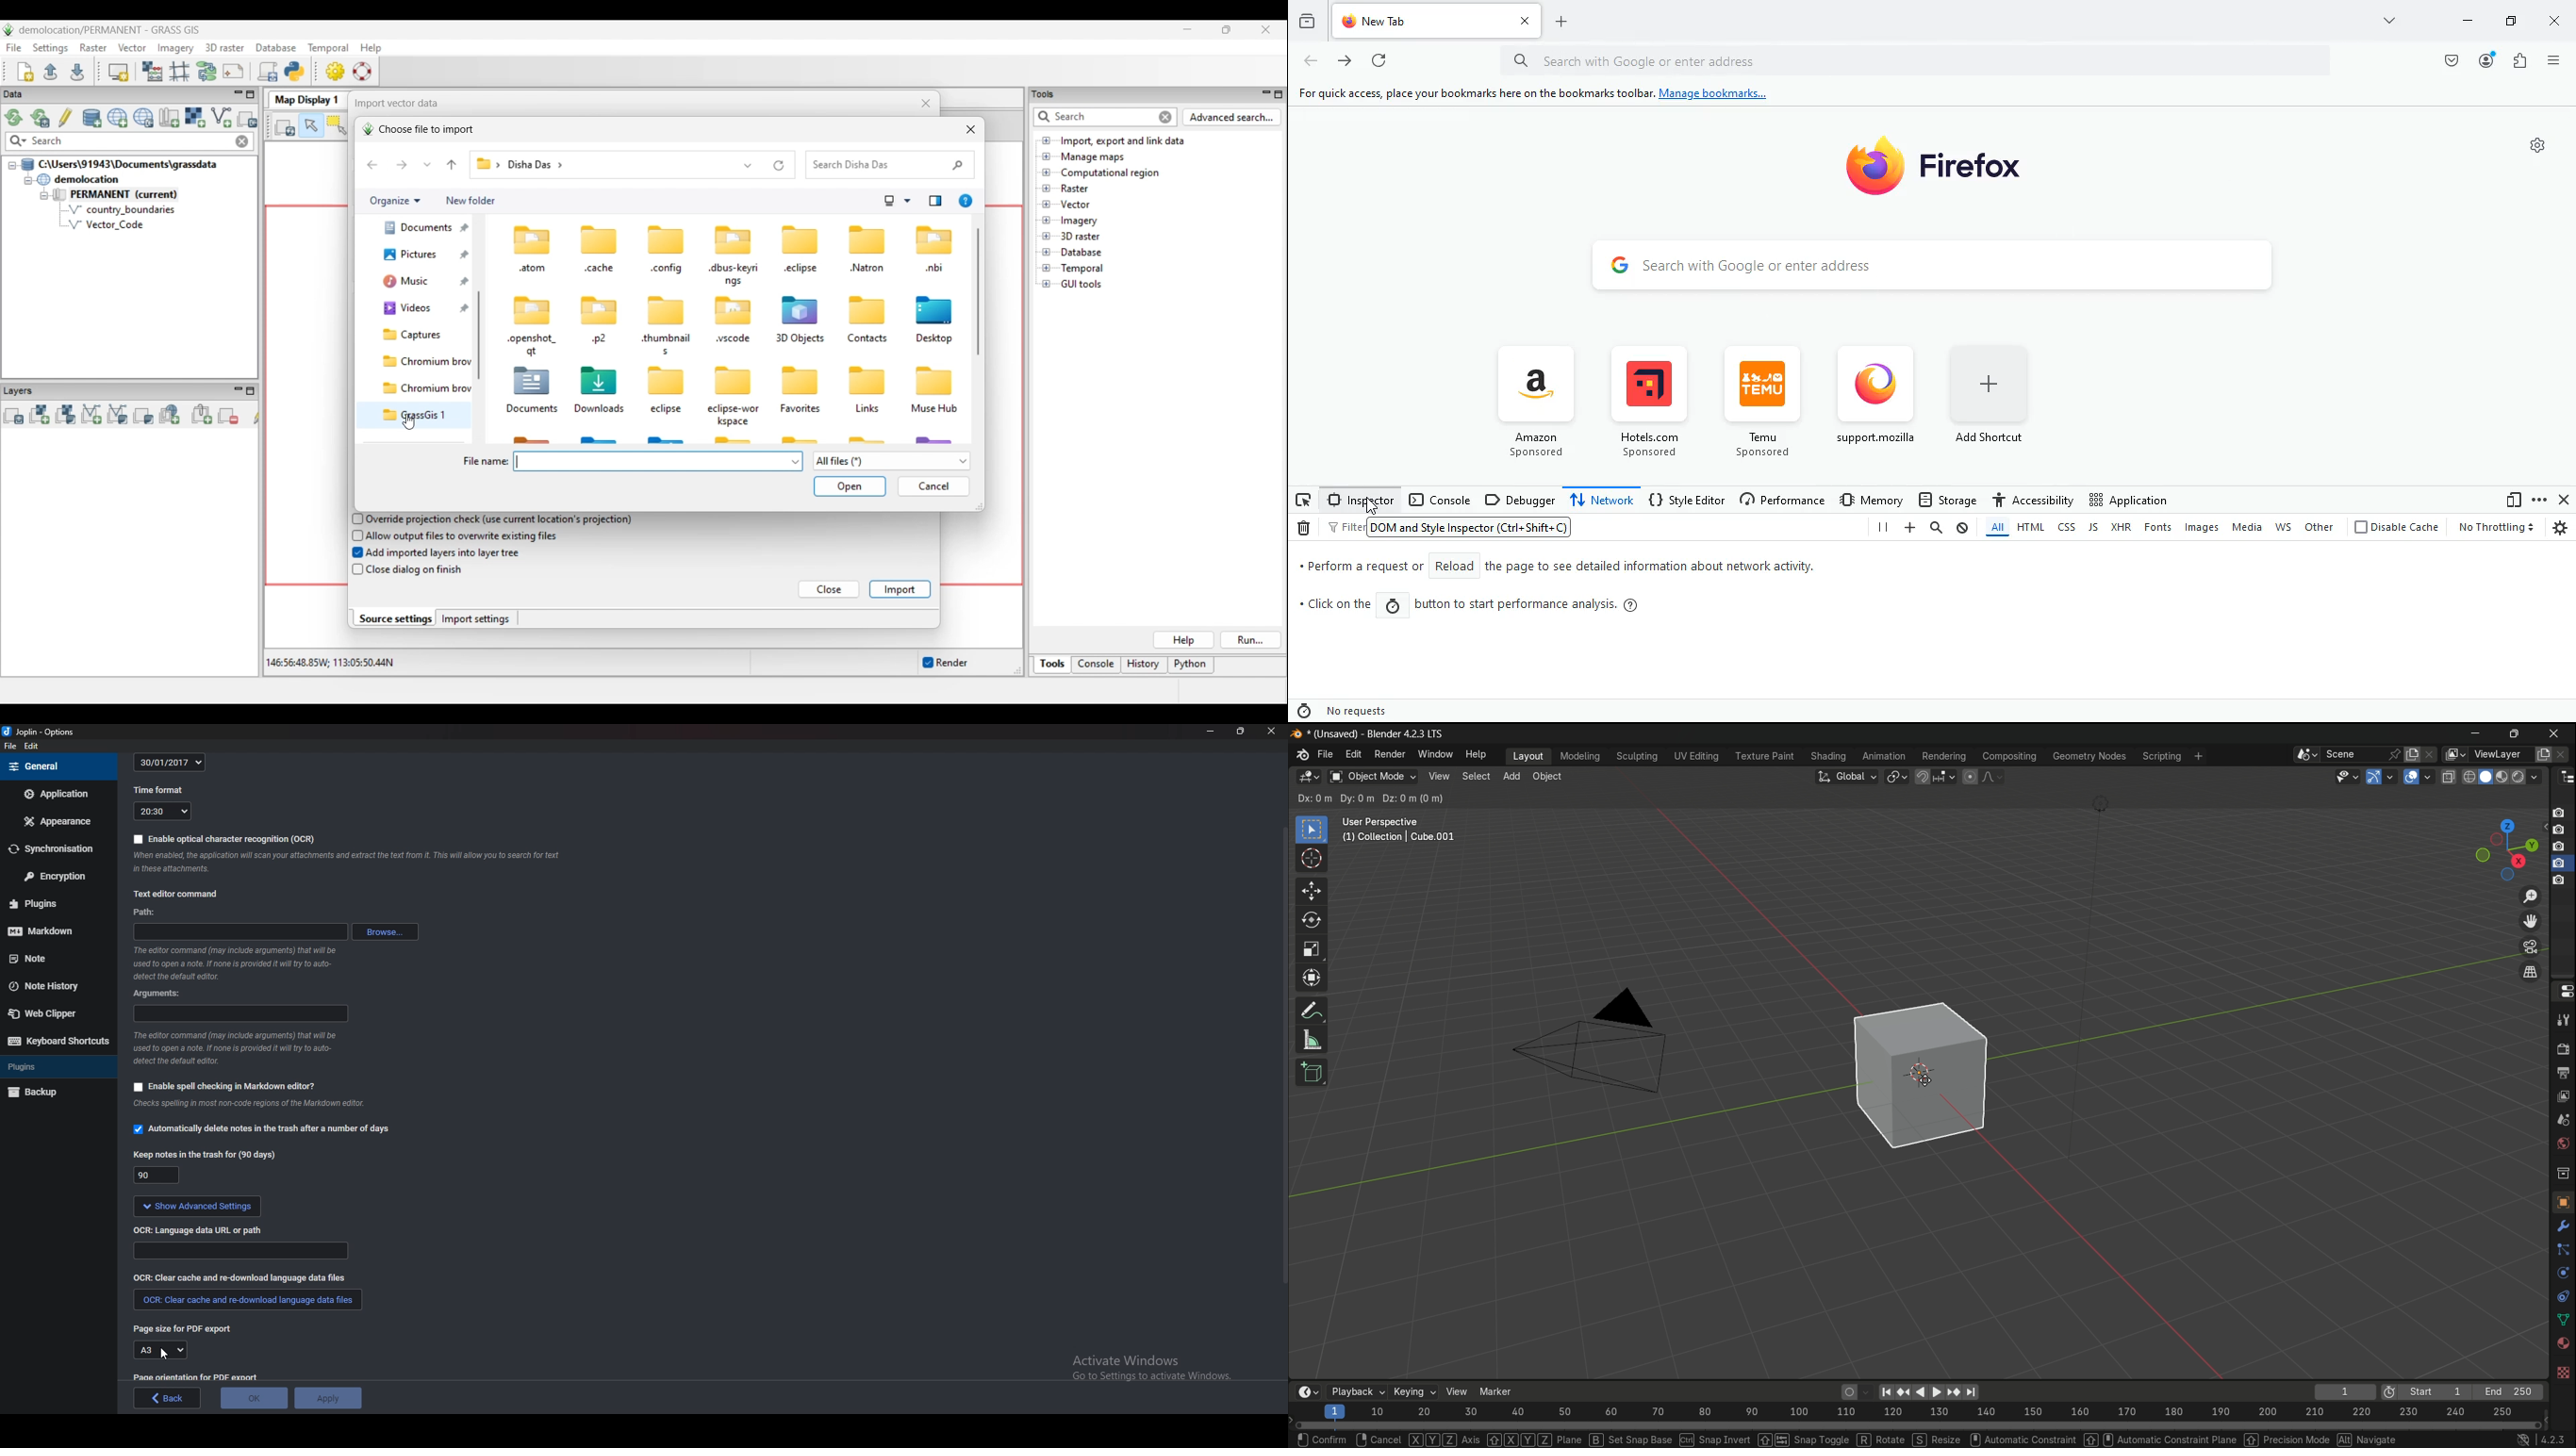 Image resolution: width=2576 pixels, height=1456 pixels. What do you see at coordinates (1847, 1394) in the screenshot?
I see `auto keying` at bounding box center [1847, 1394].